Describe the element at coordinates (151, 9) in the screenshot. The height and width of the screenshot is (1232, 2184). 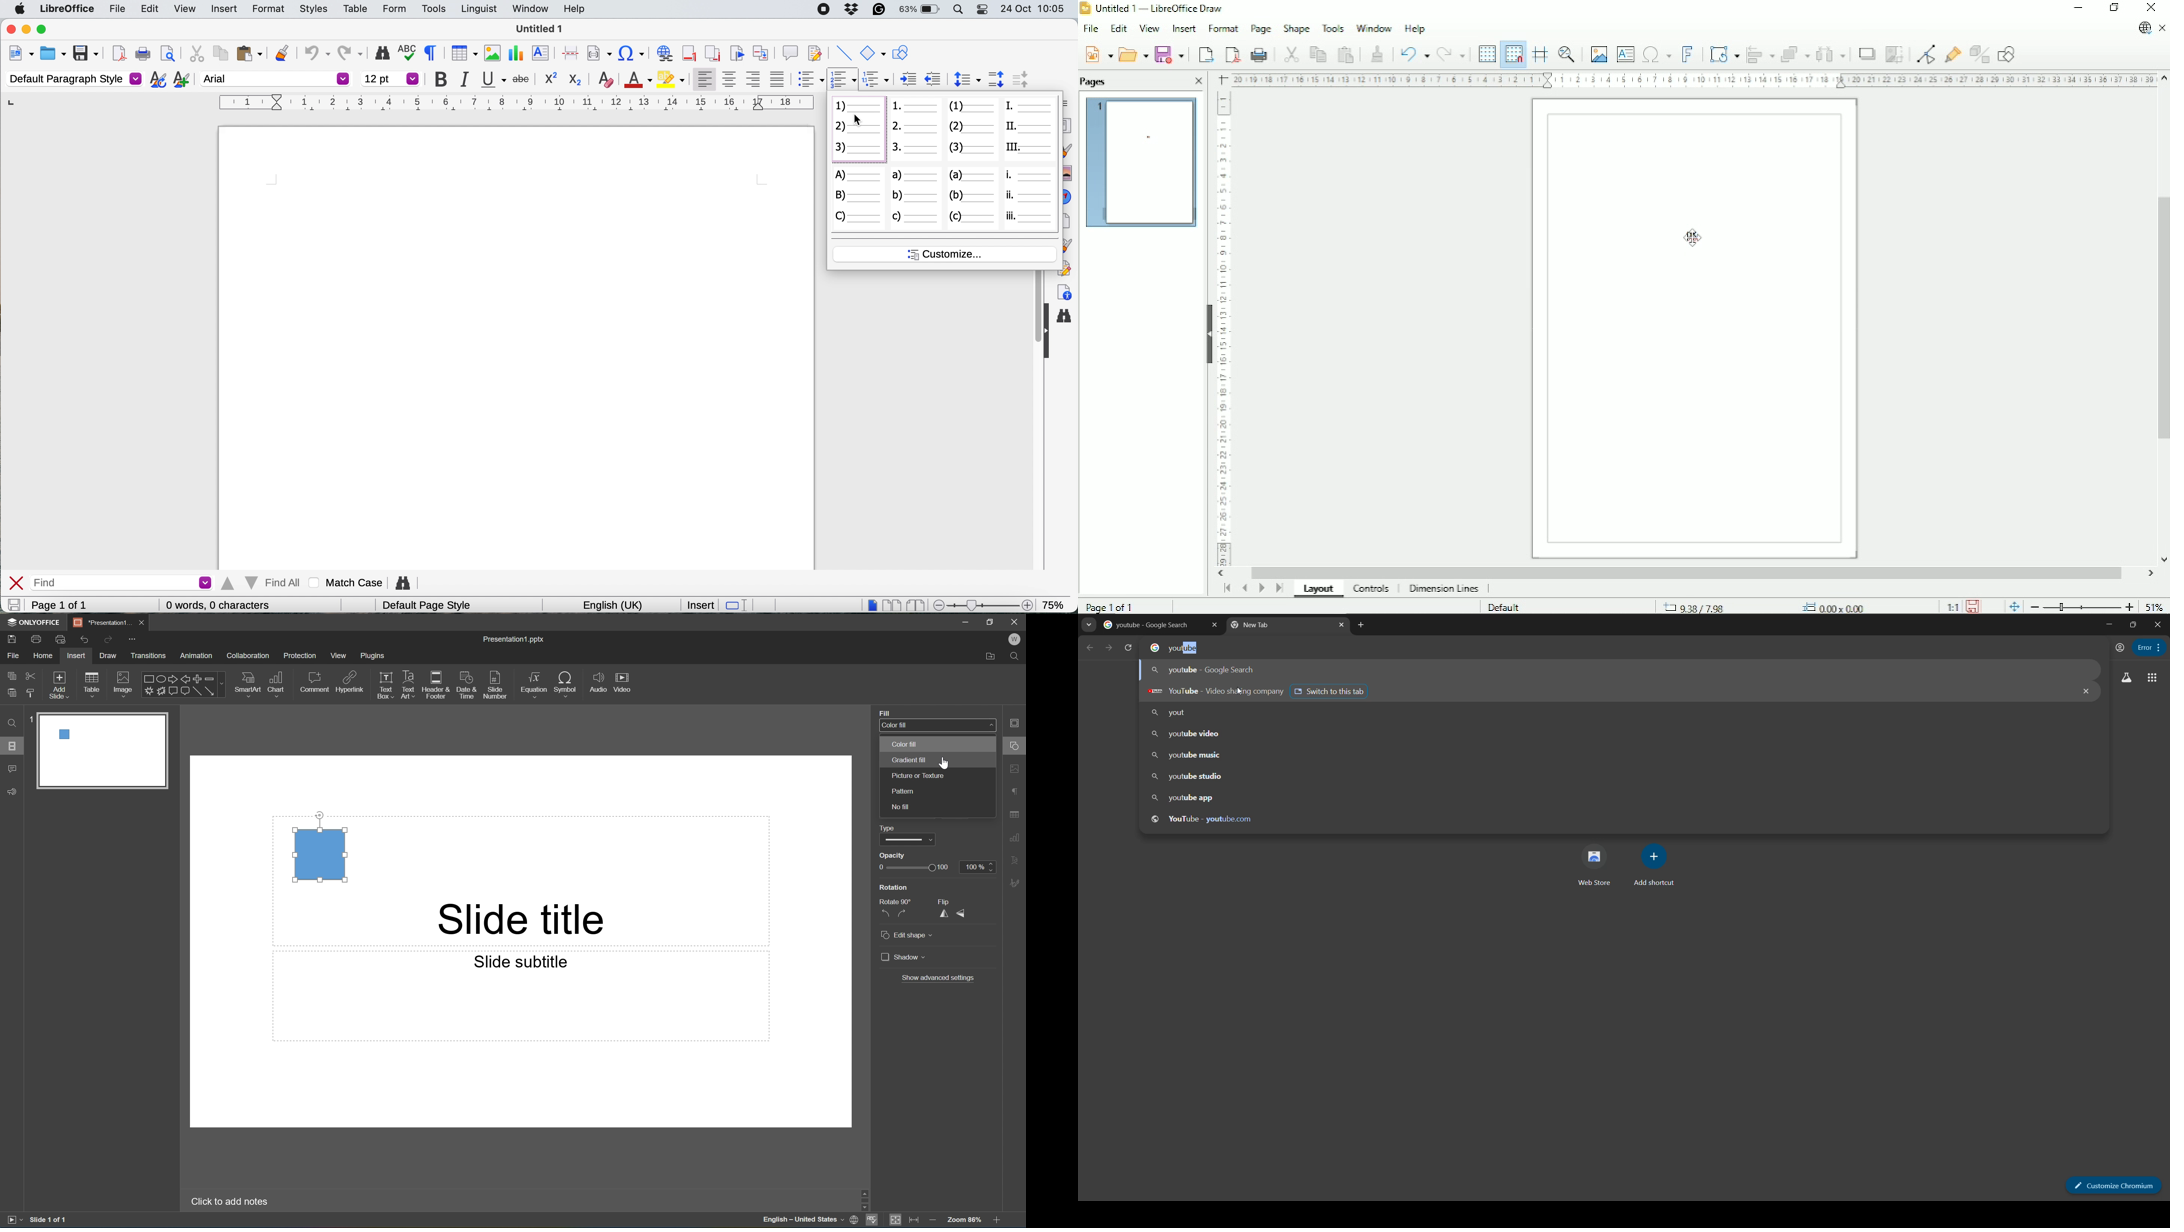
I see `edit` at that location.